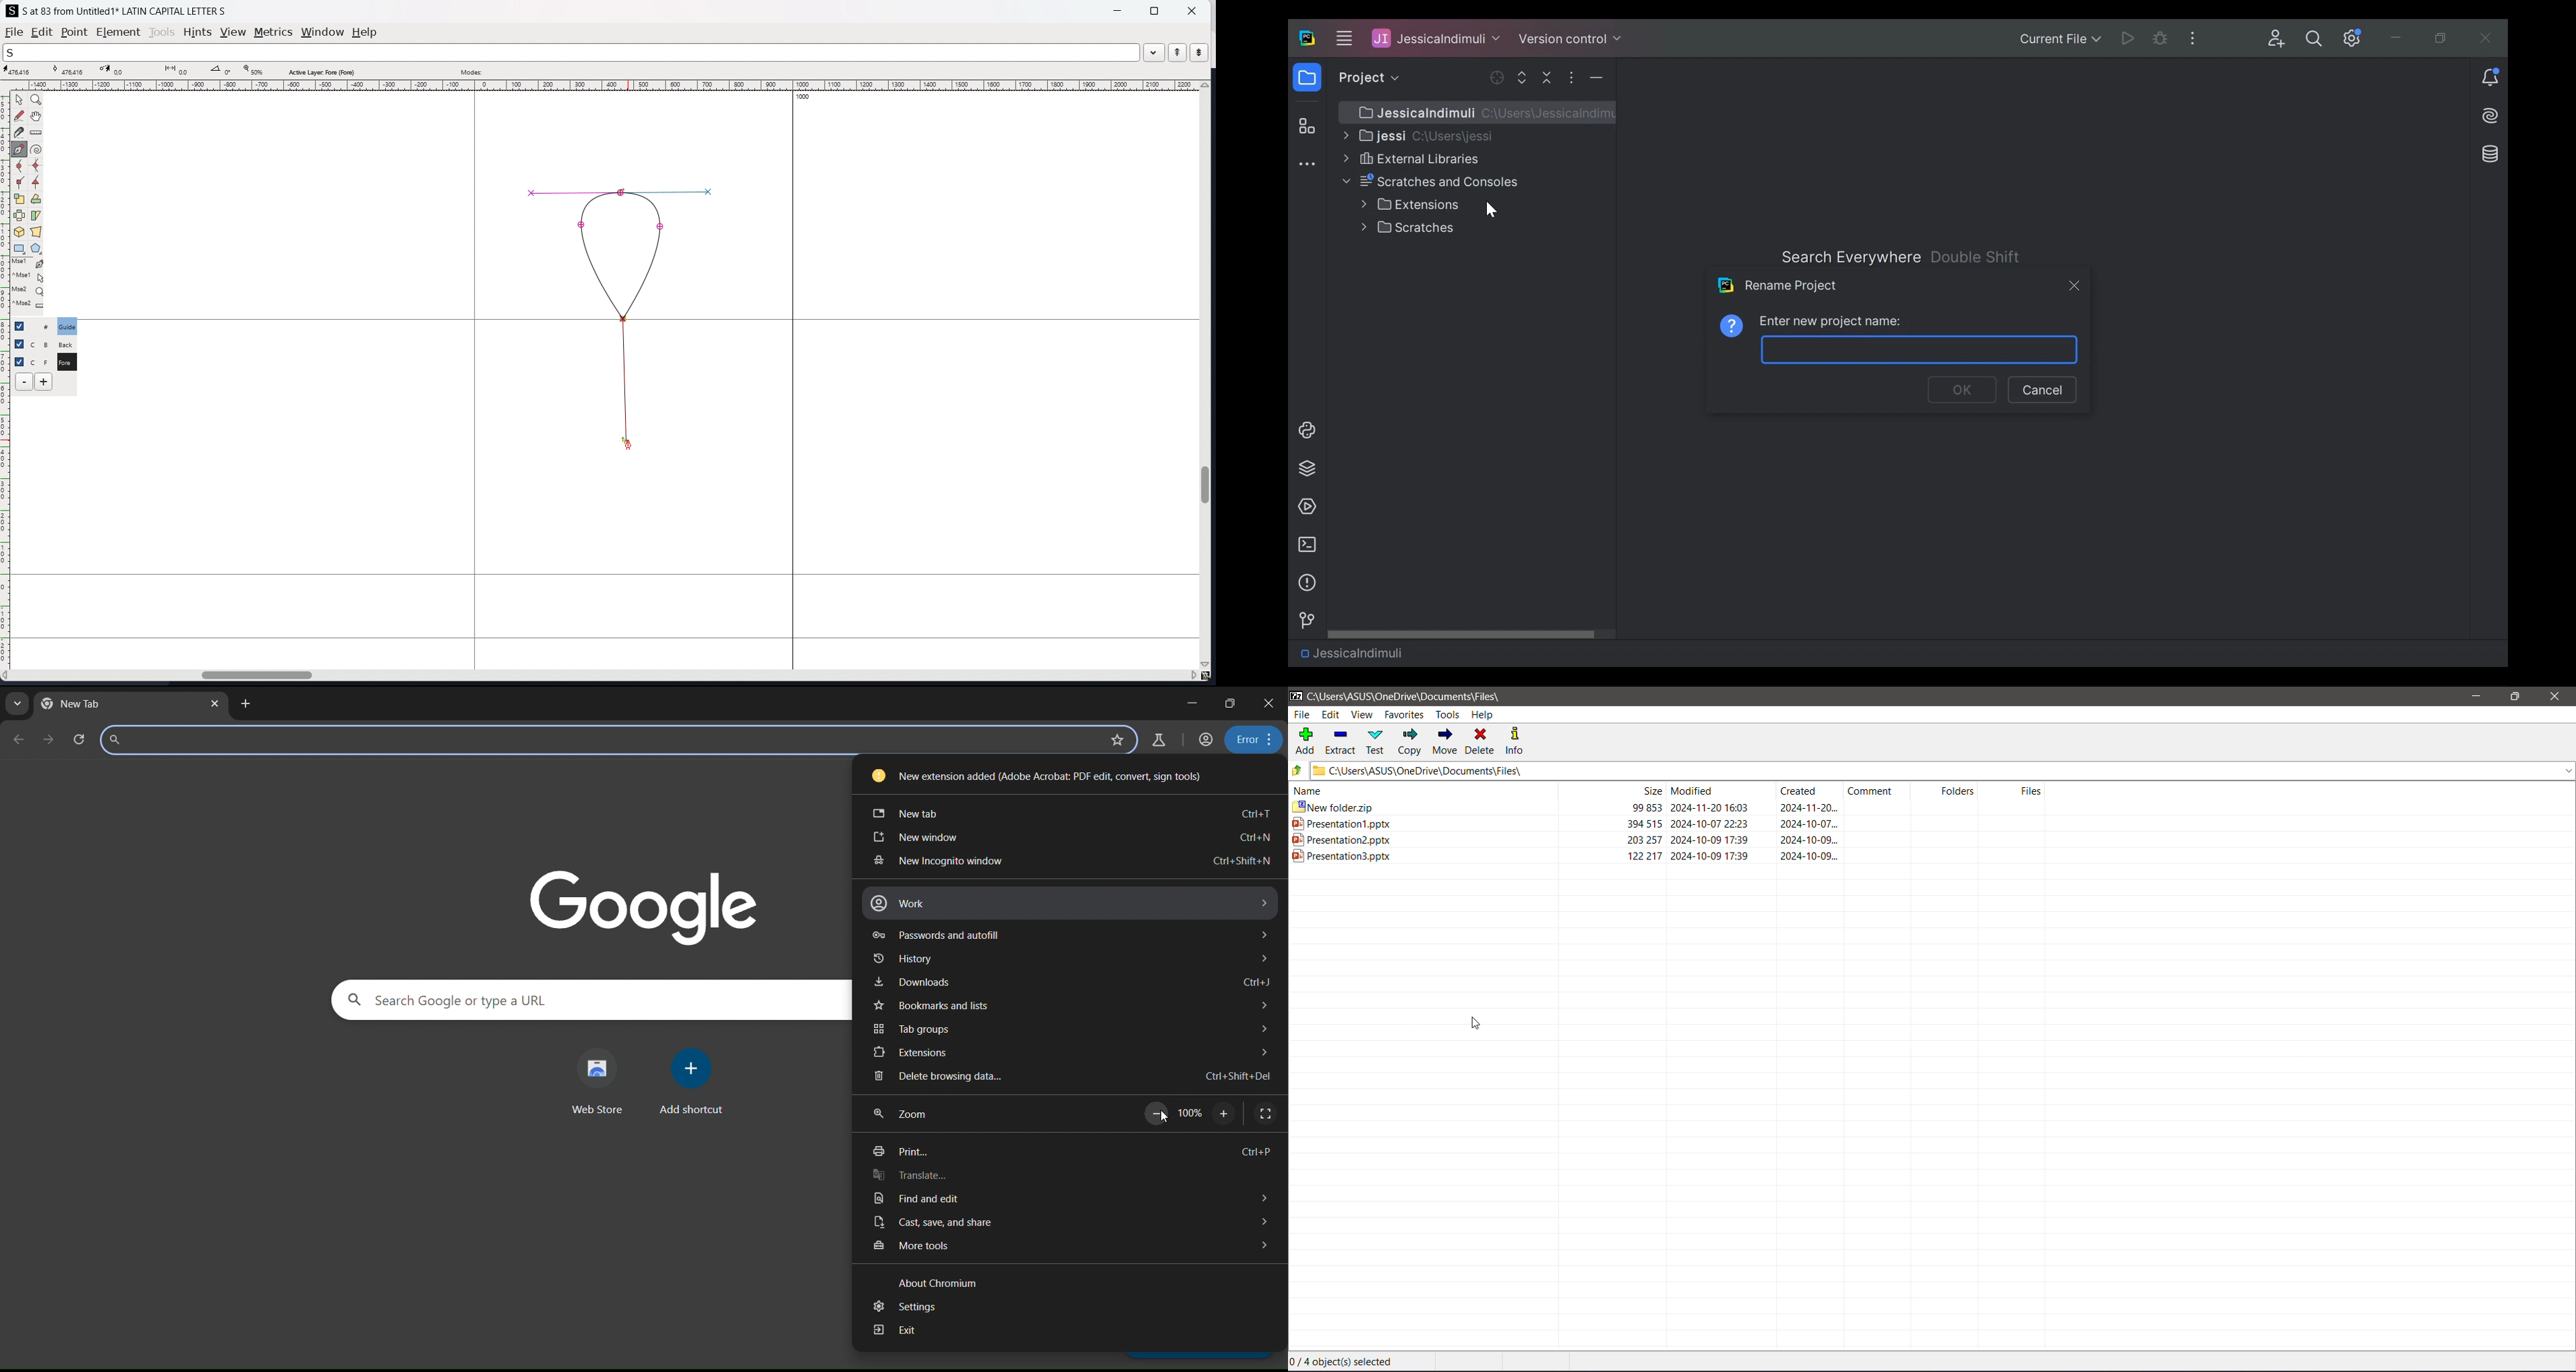 This screenshot has height=1372, width=2576. Describe the element at coordinates (21, 71) in the screenshot. I see `cursor coordinate` at that location.